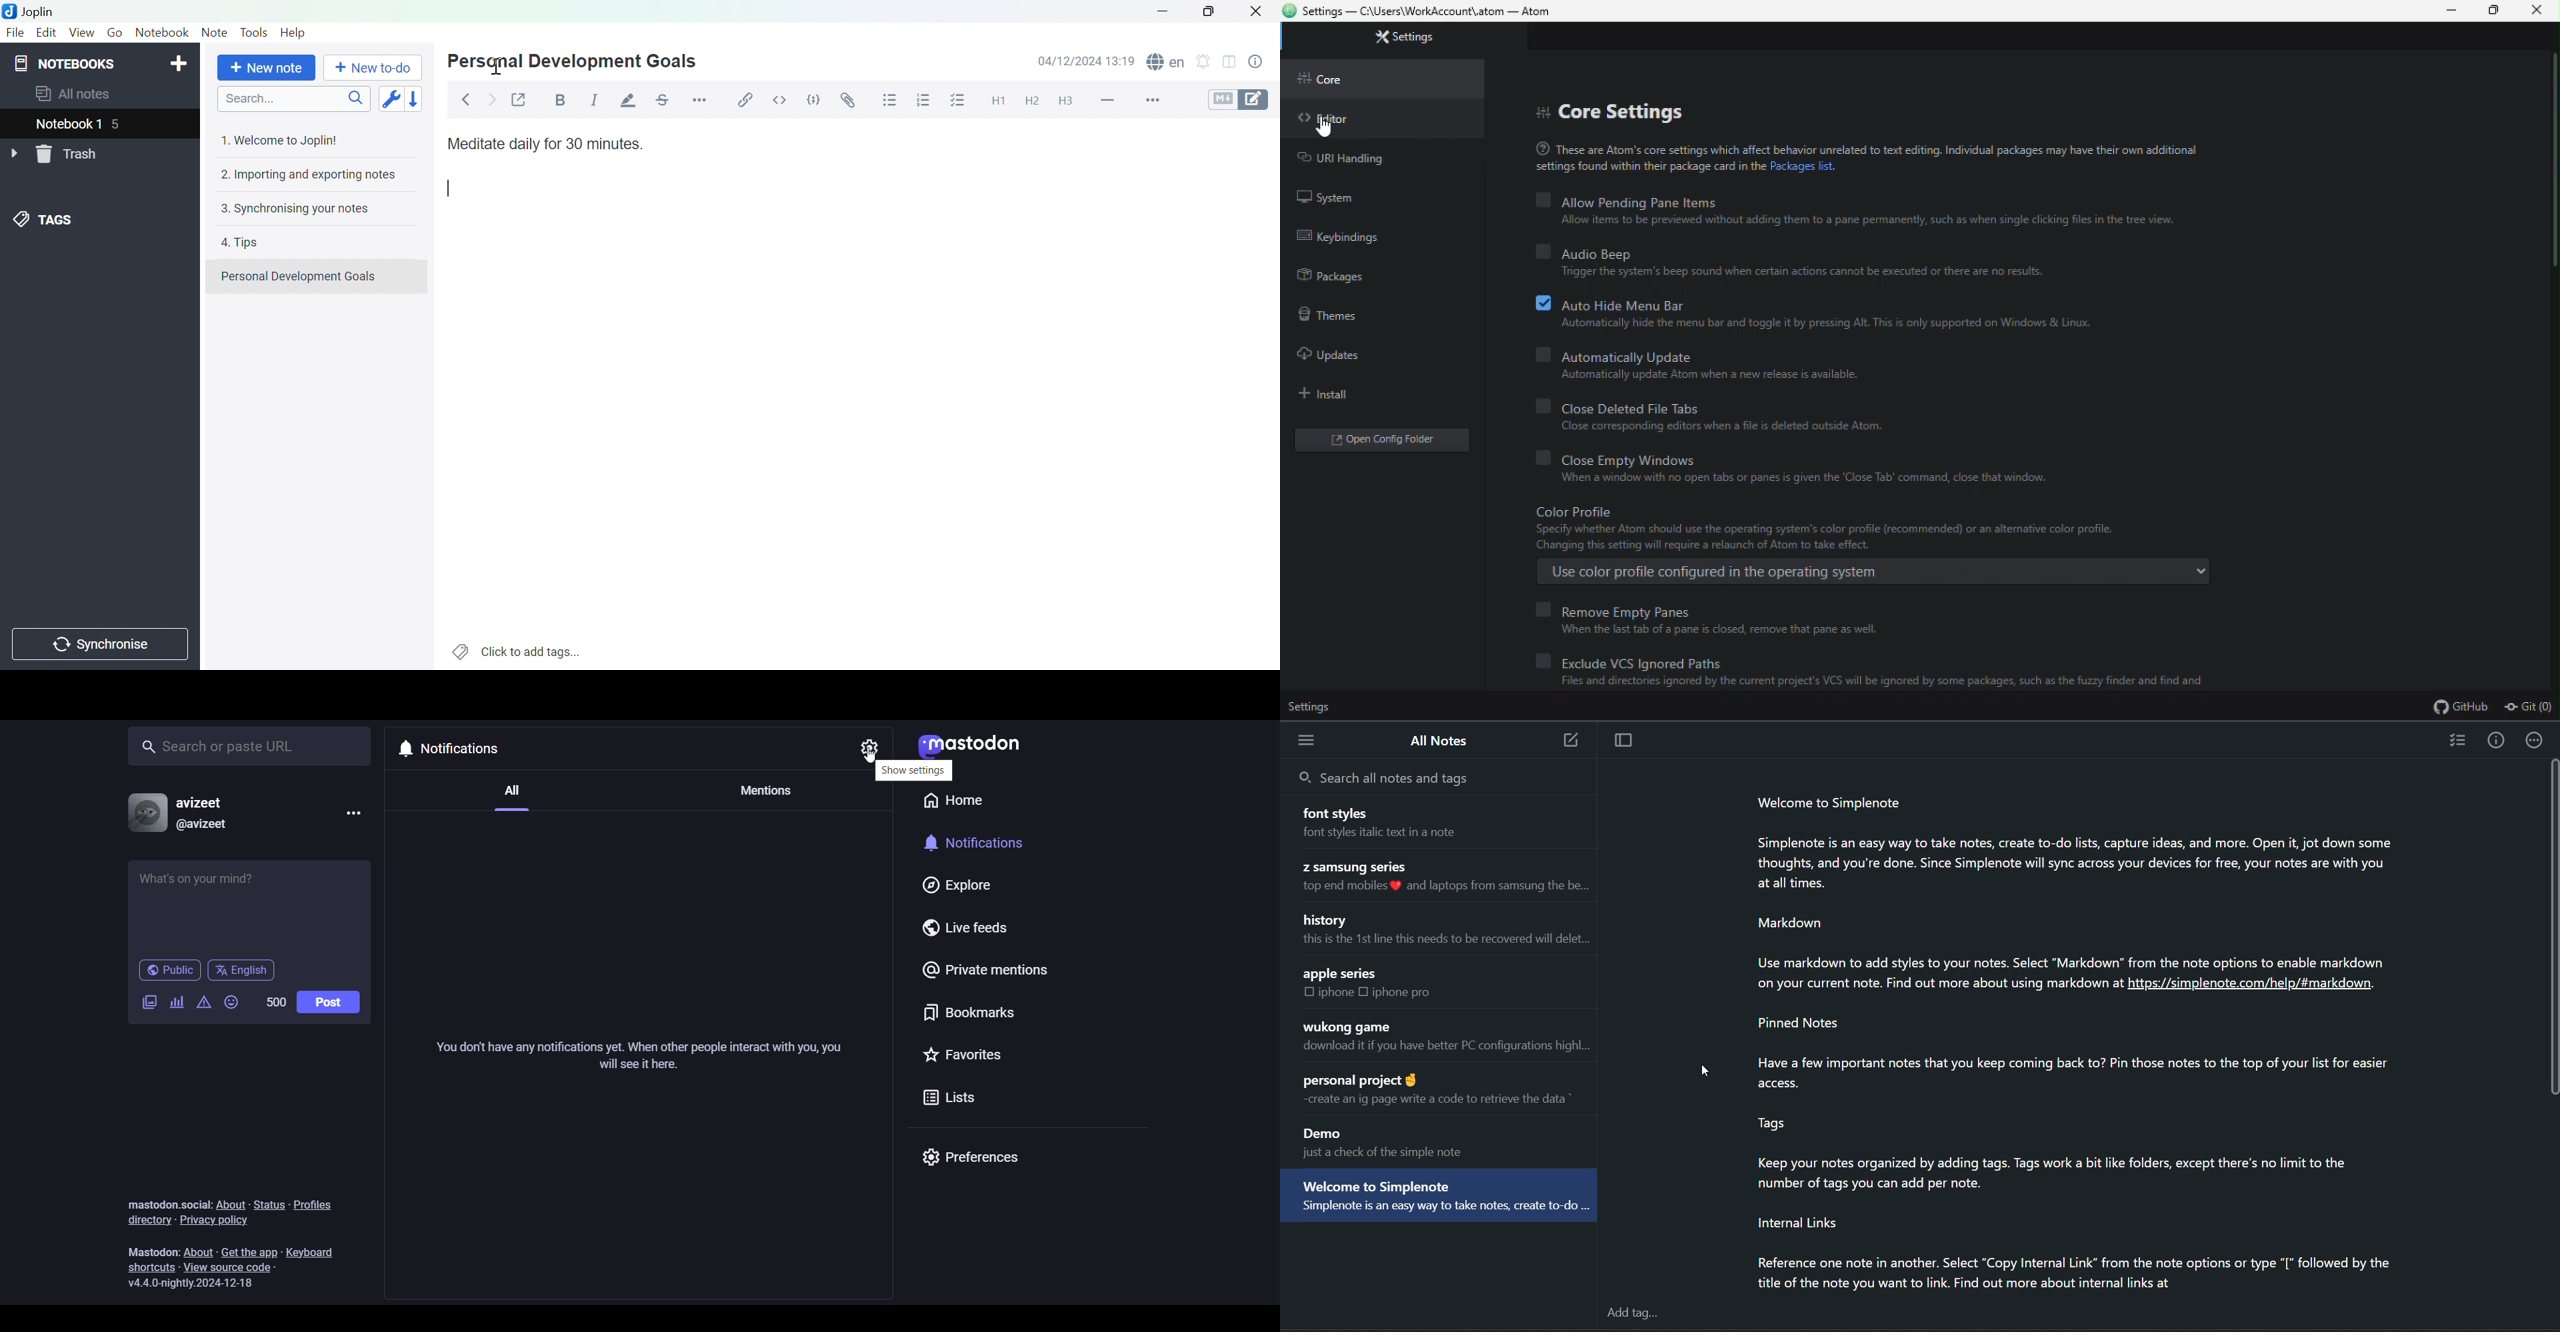  What do you see at coordinates (2552, 929) in the screenshot?
I see `vertical scroll bar` at bounding box center [2552, 929].